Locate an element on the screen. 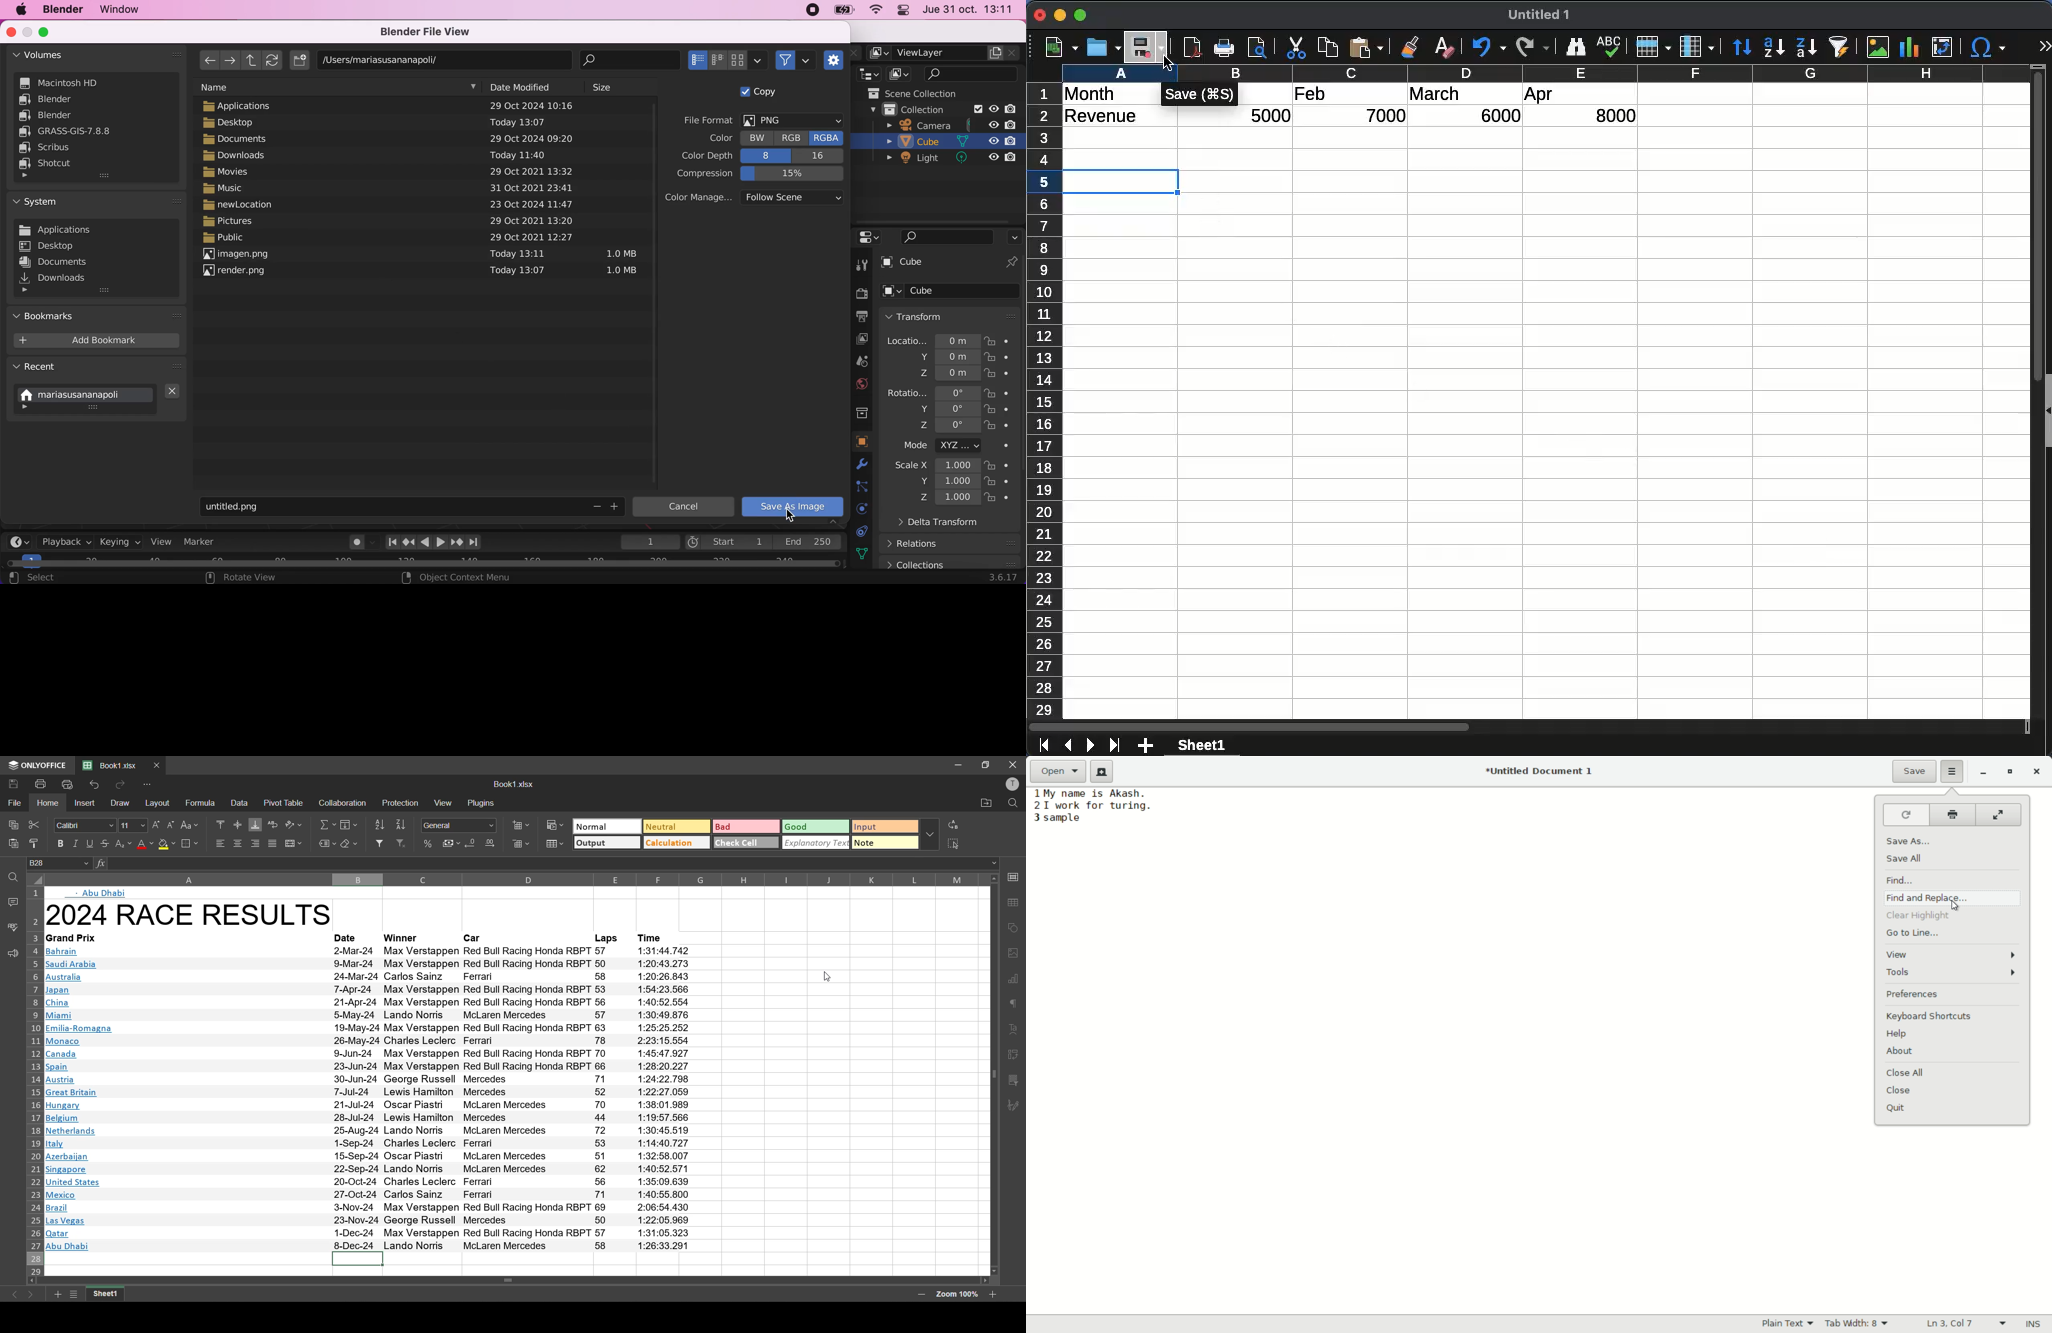 The image size is (2072, 1344). sheet name is located at coordinates (111, 1295).